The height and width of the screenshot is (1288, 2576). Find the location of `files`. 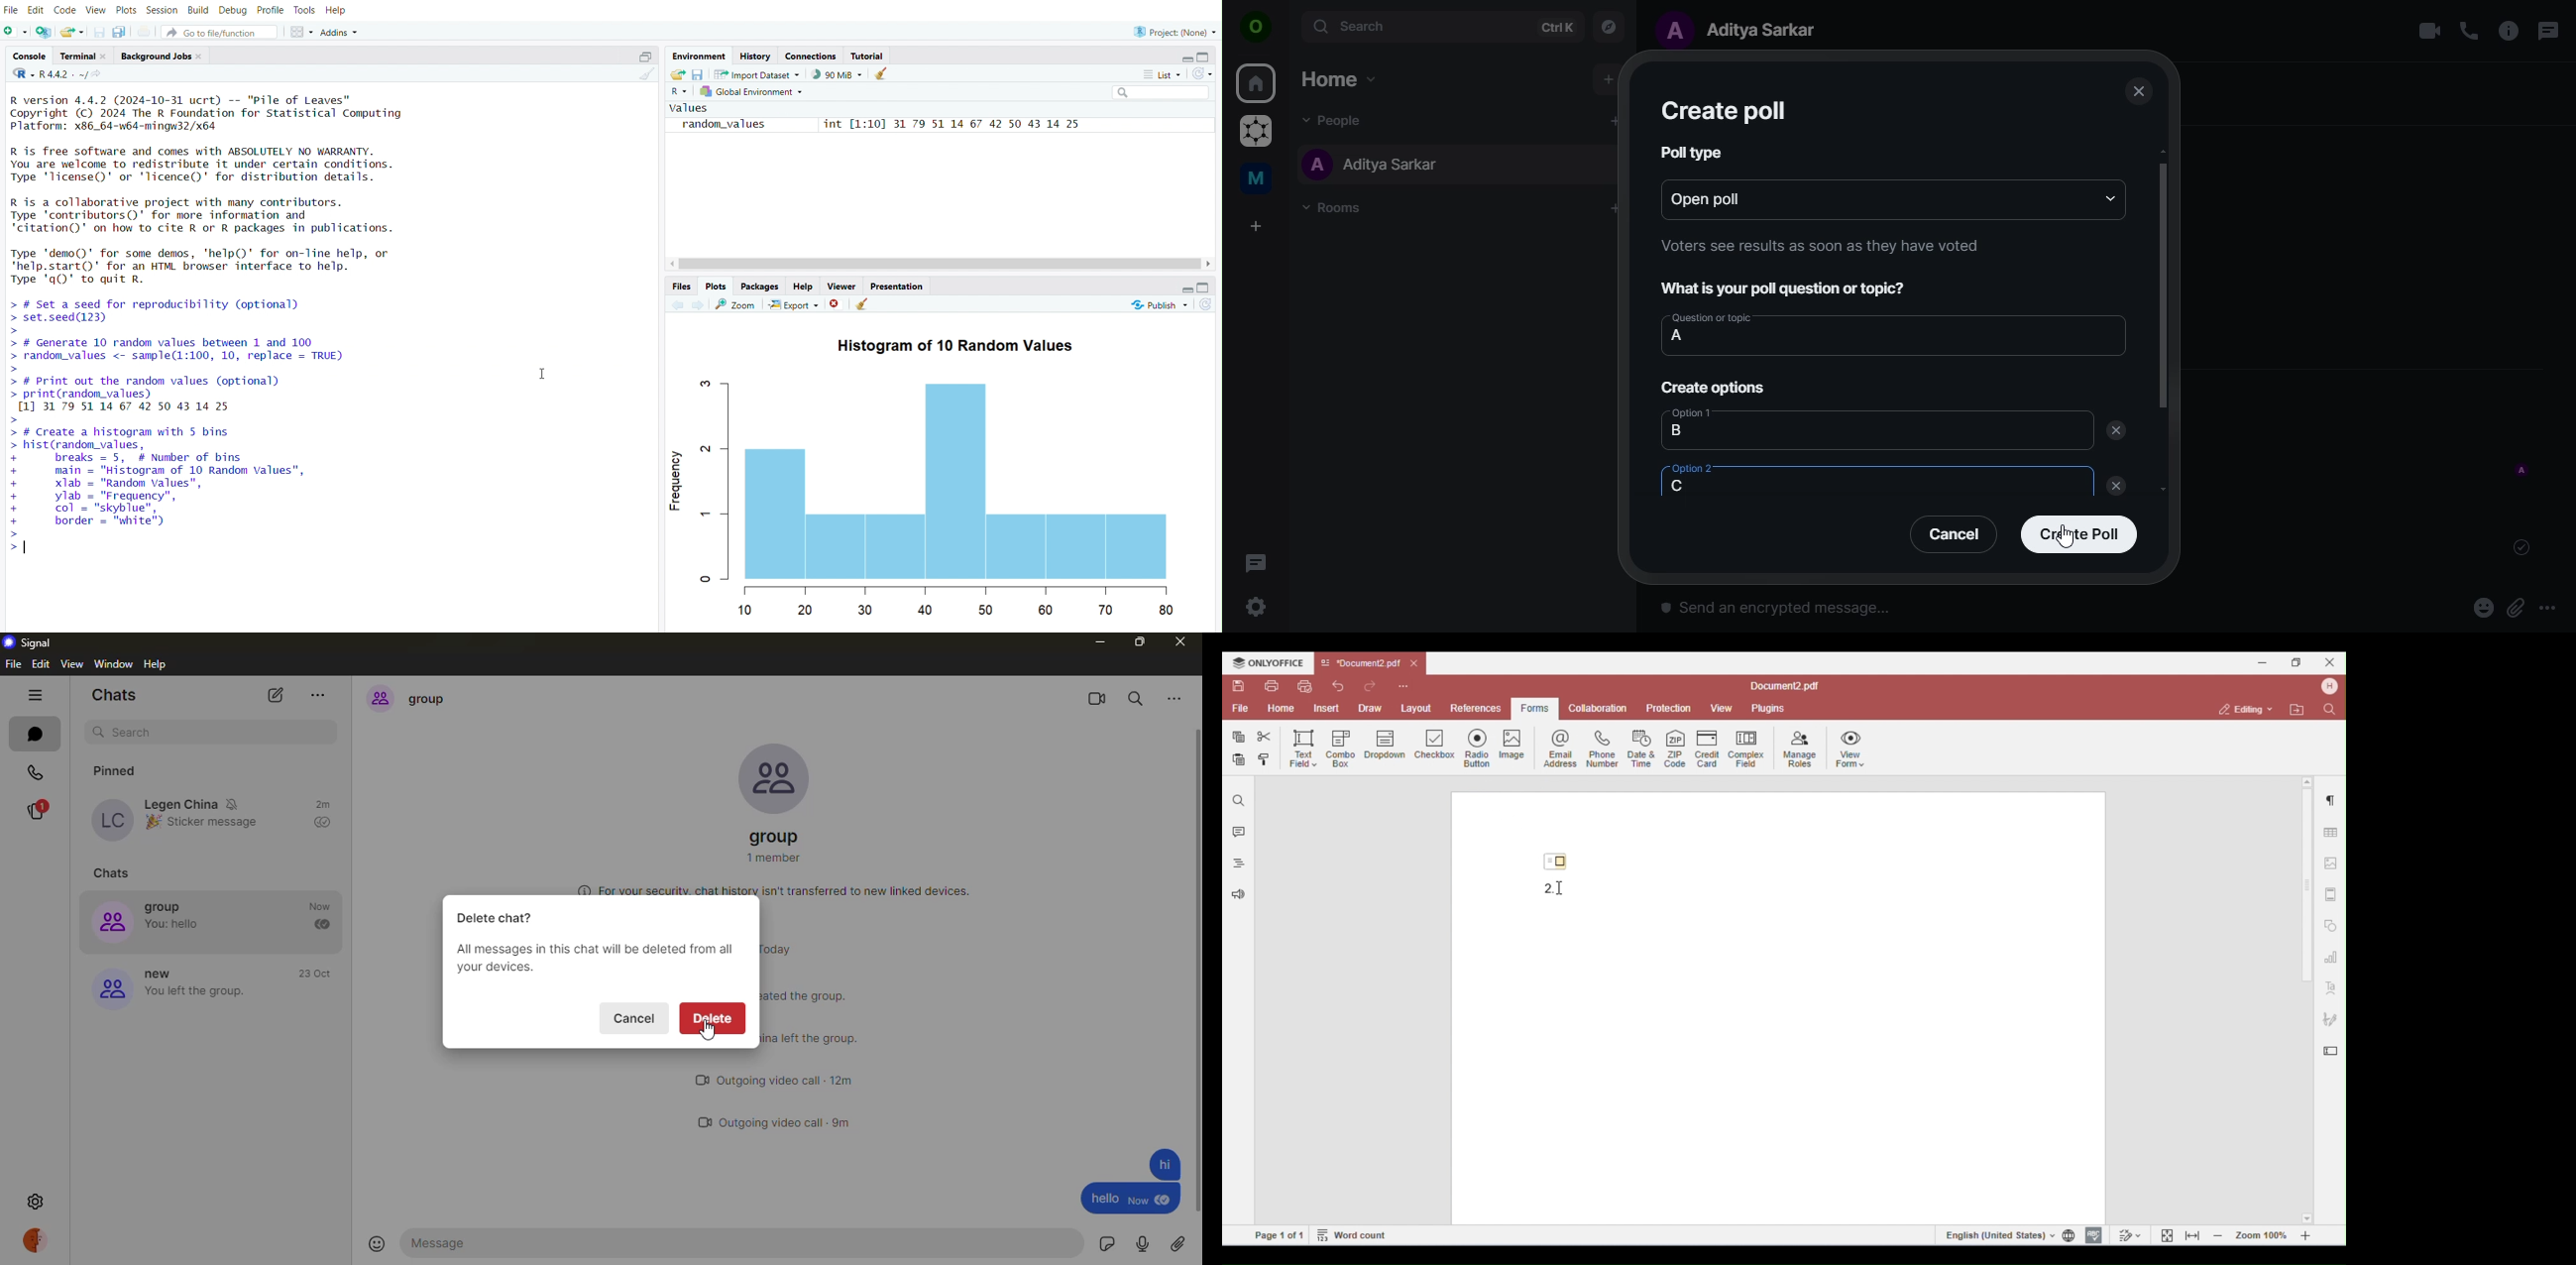

files is located at coordinates (682, 287).